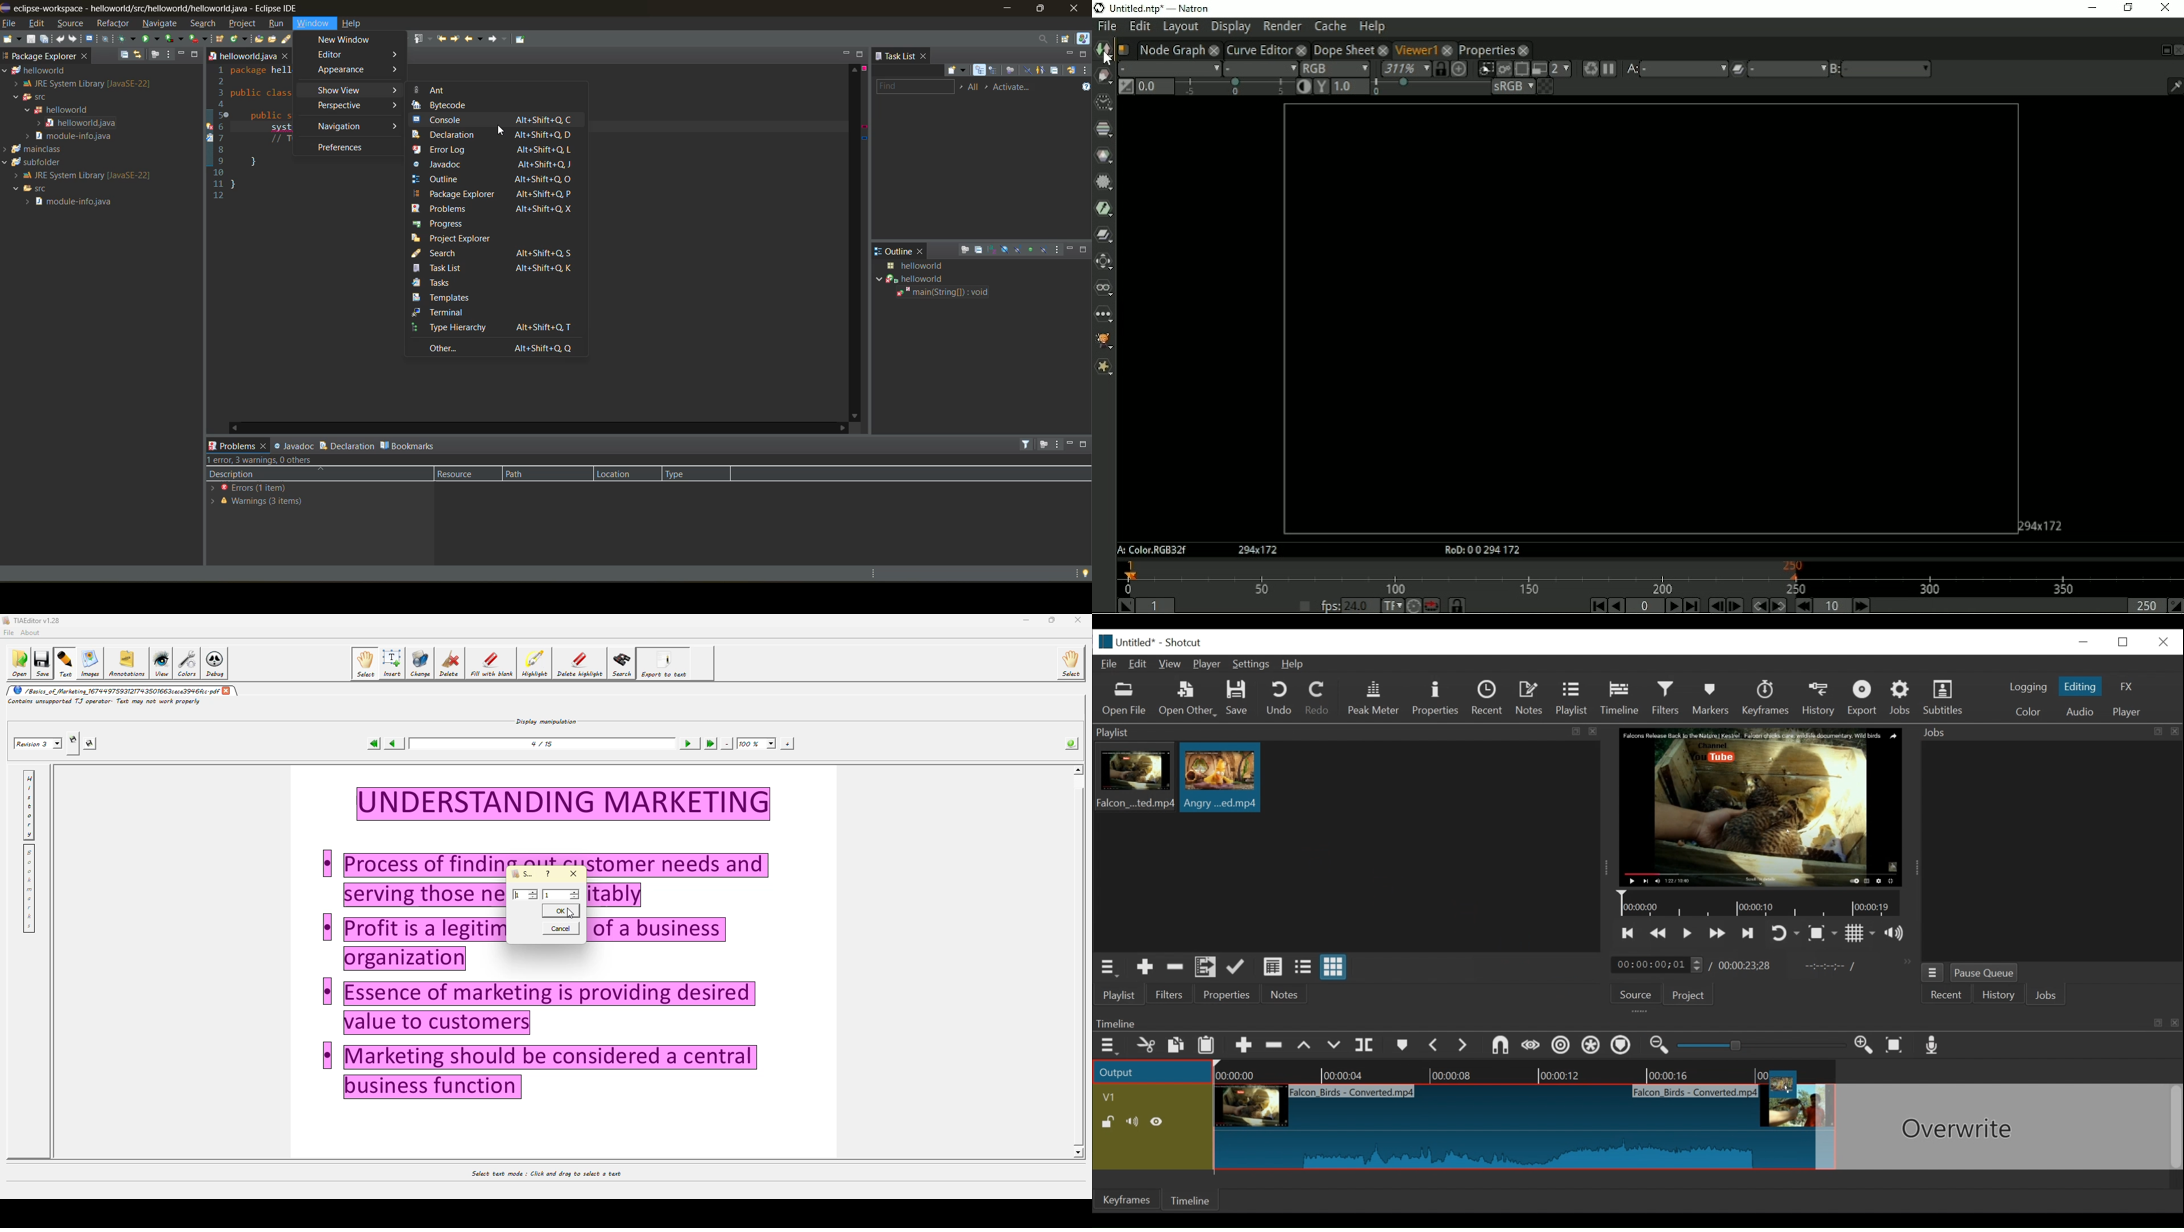 The height and width of the screenshot is (1232, 2184). Describe the element at coordinates (1435, 1047) in the screenshot. I see `Previous marker` at that location.